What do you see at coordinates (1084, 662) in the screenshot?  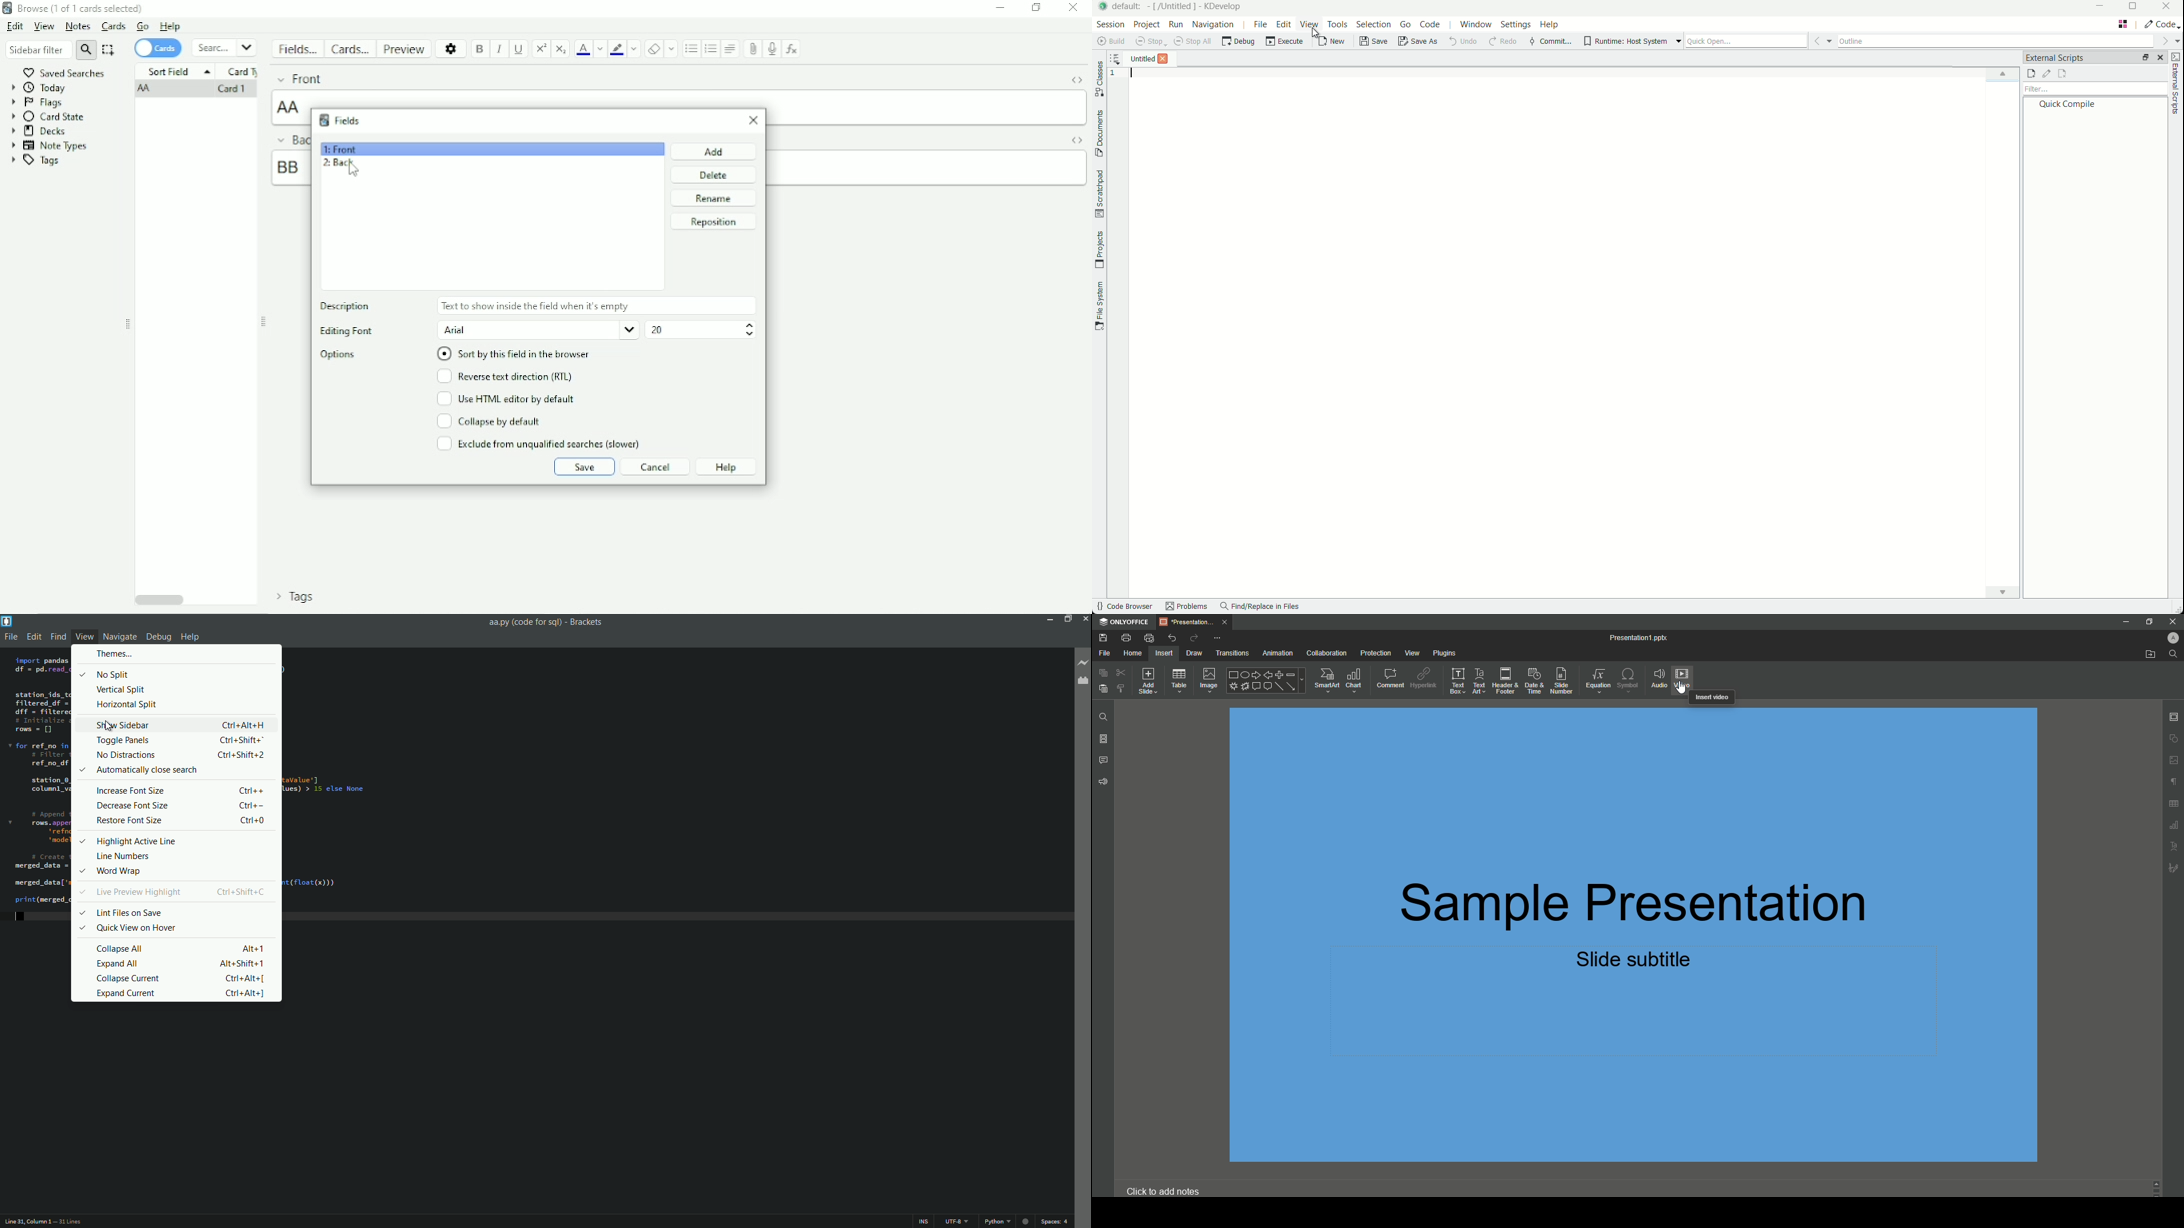 I see `live preview` at bounding box center [1084, 662].